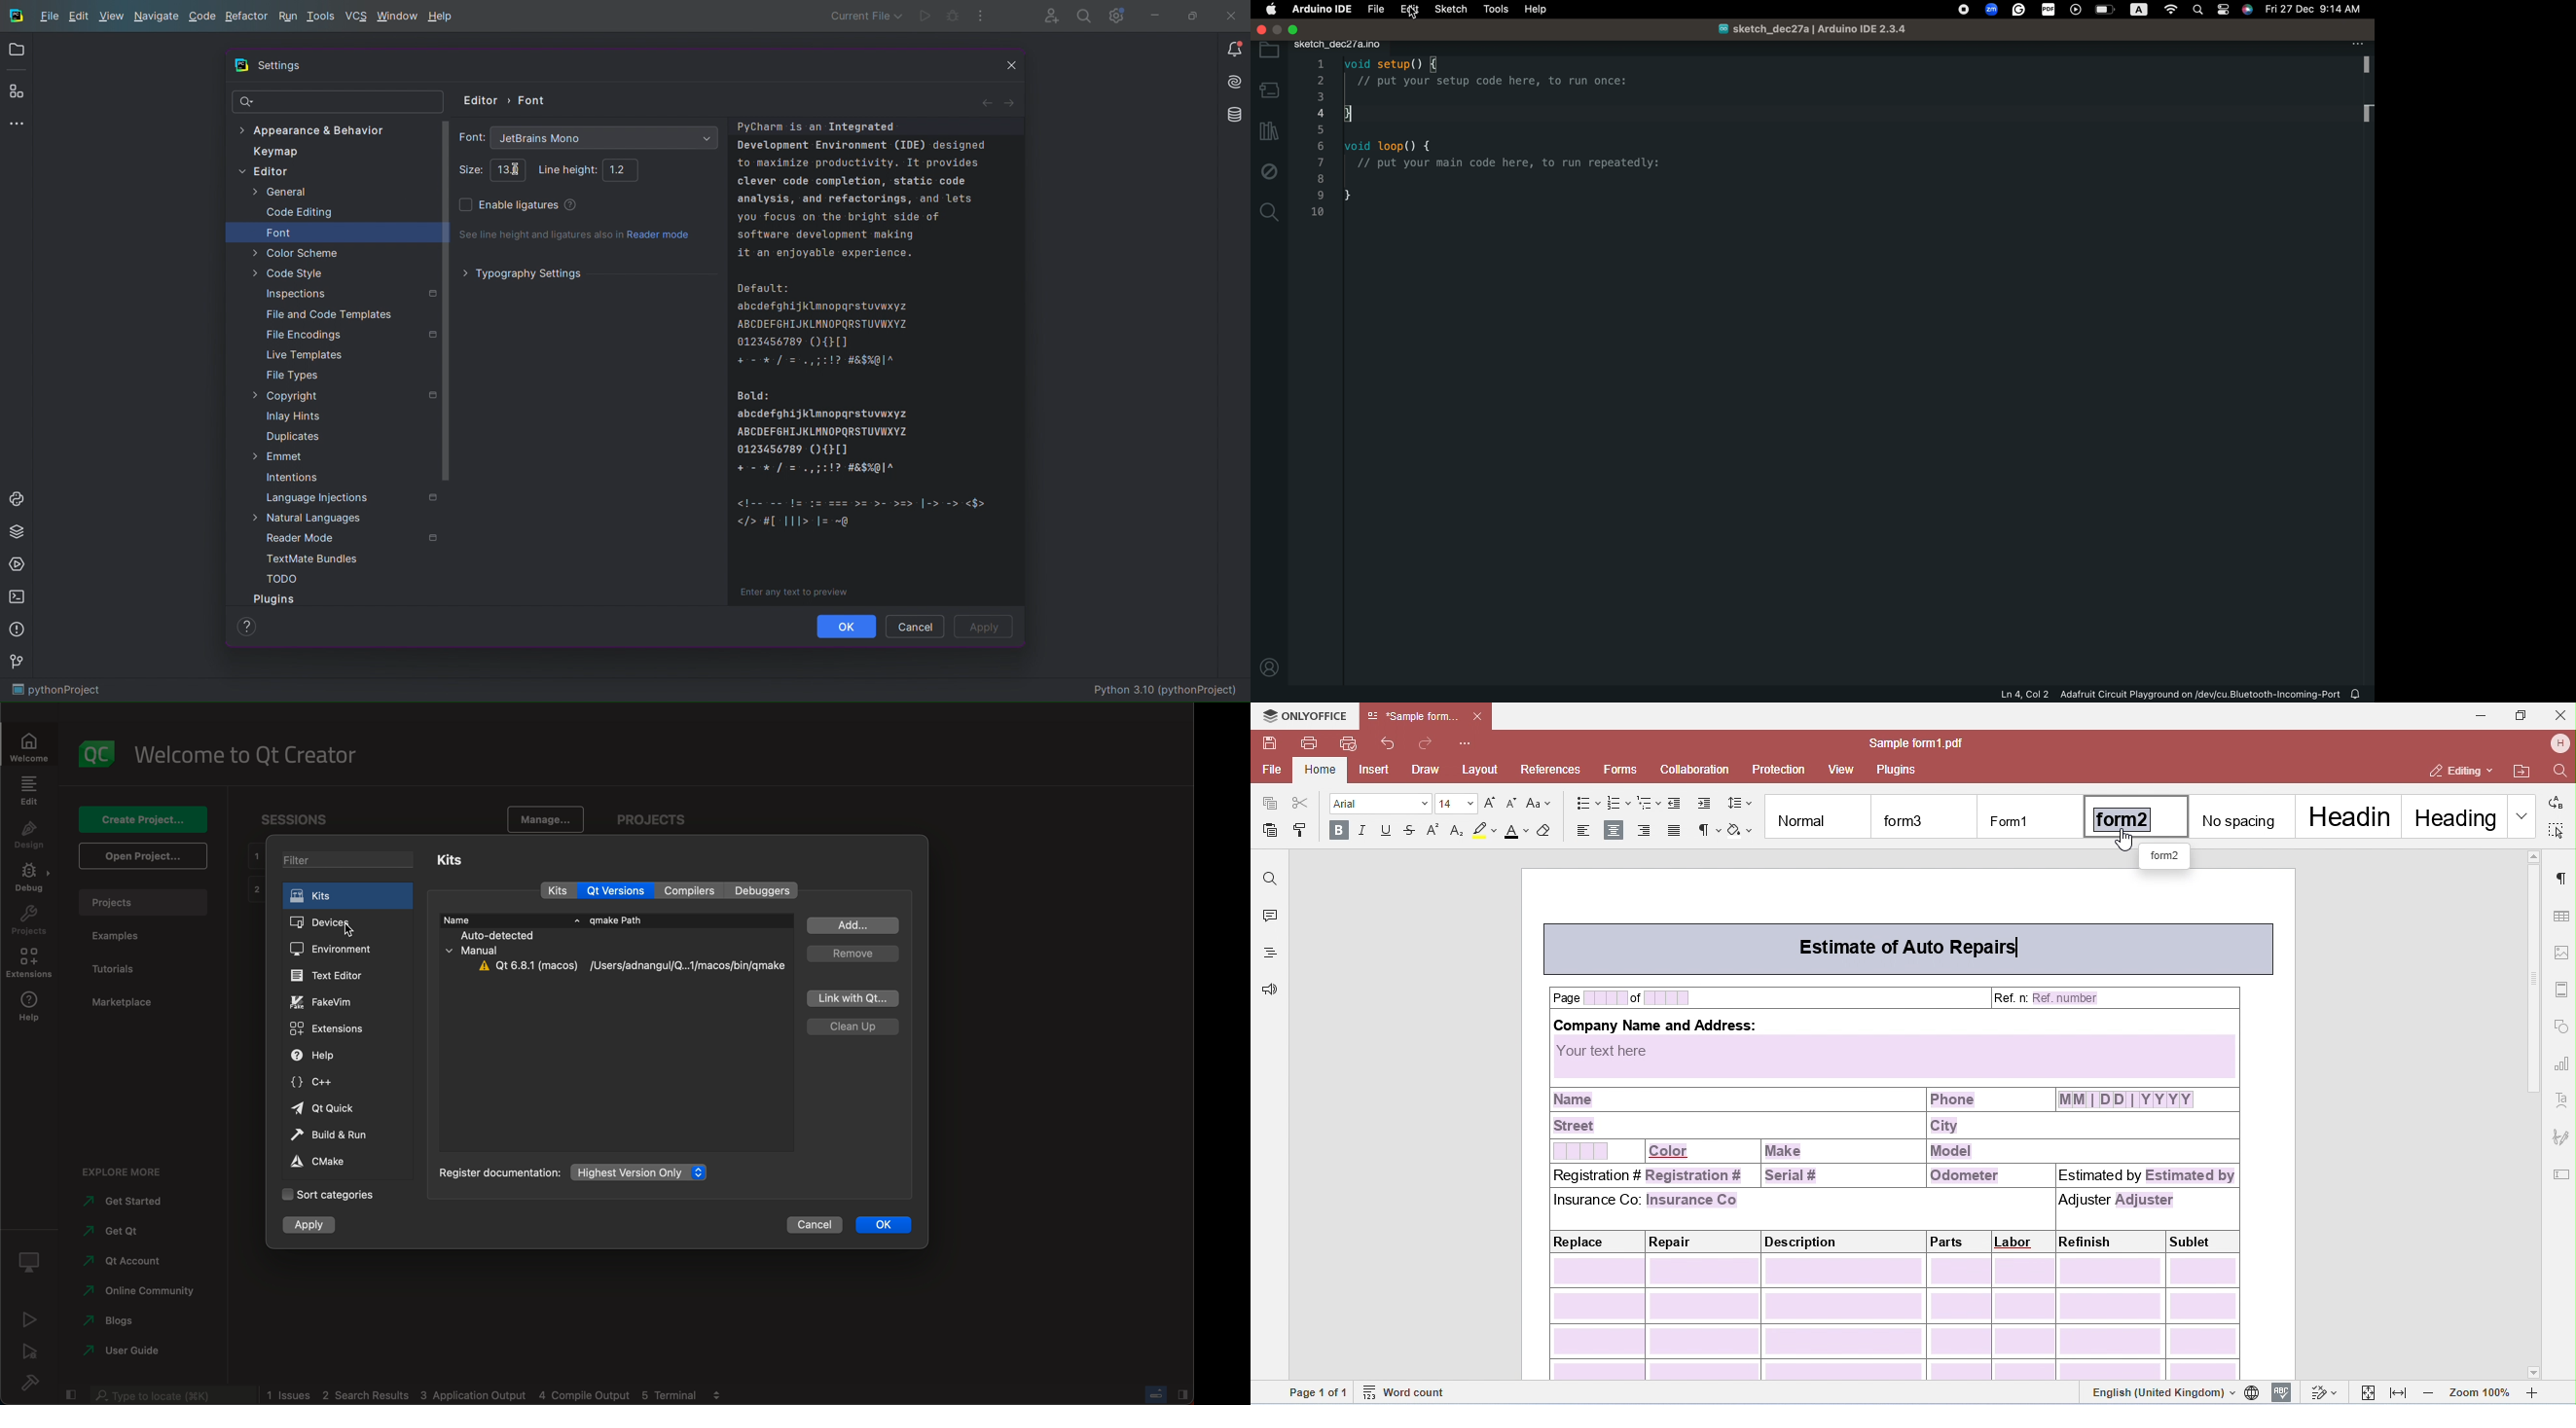  I want to click on qt quick, so click(335, 1109).